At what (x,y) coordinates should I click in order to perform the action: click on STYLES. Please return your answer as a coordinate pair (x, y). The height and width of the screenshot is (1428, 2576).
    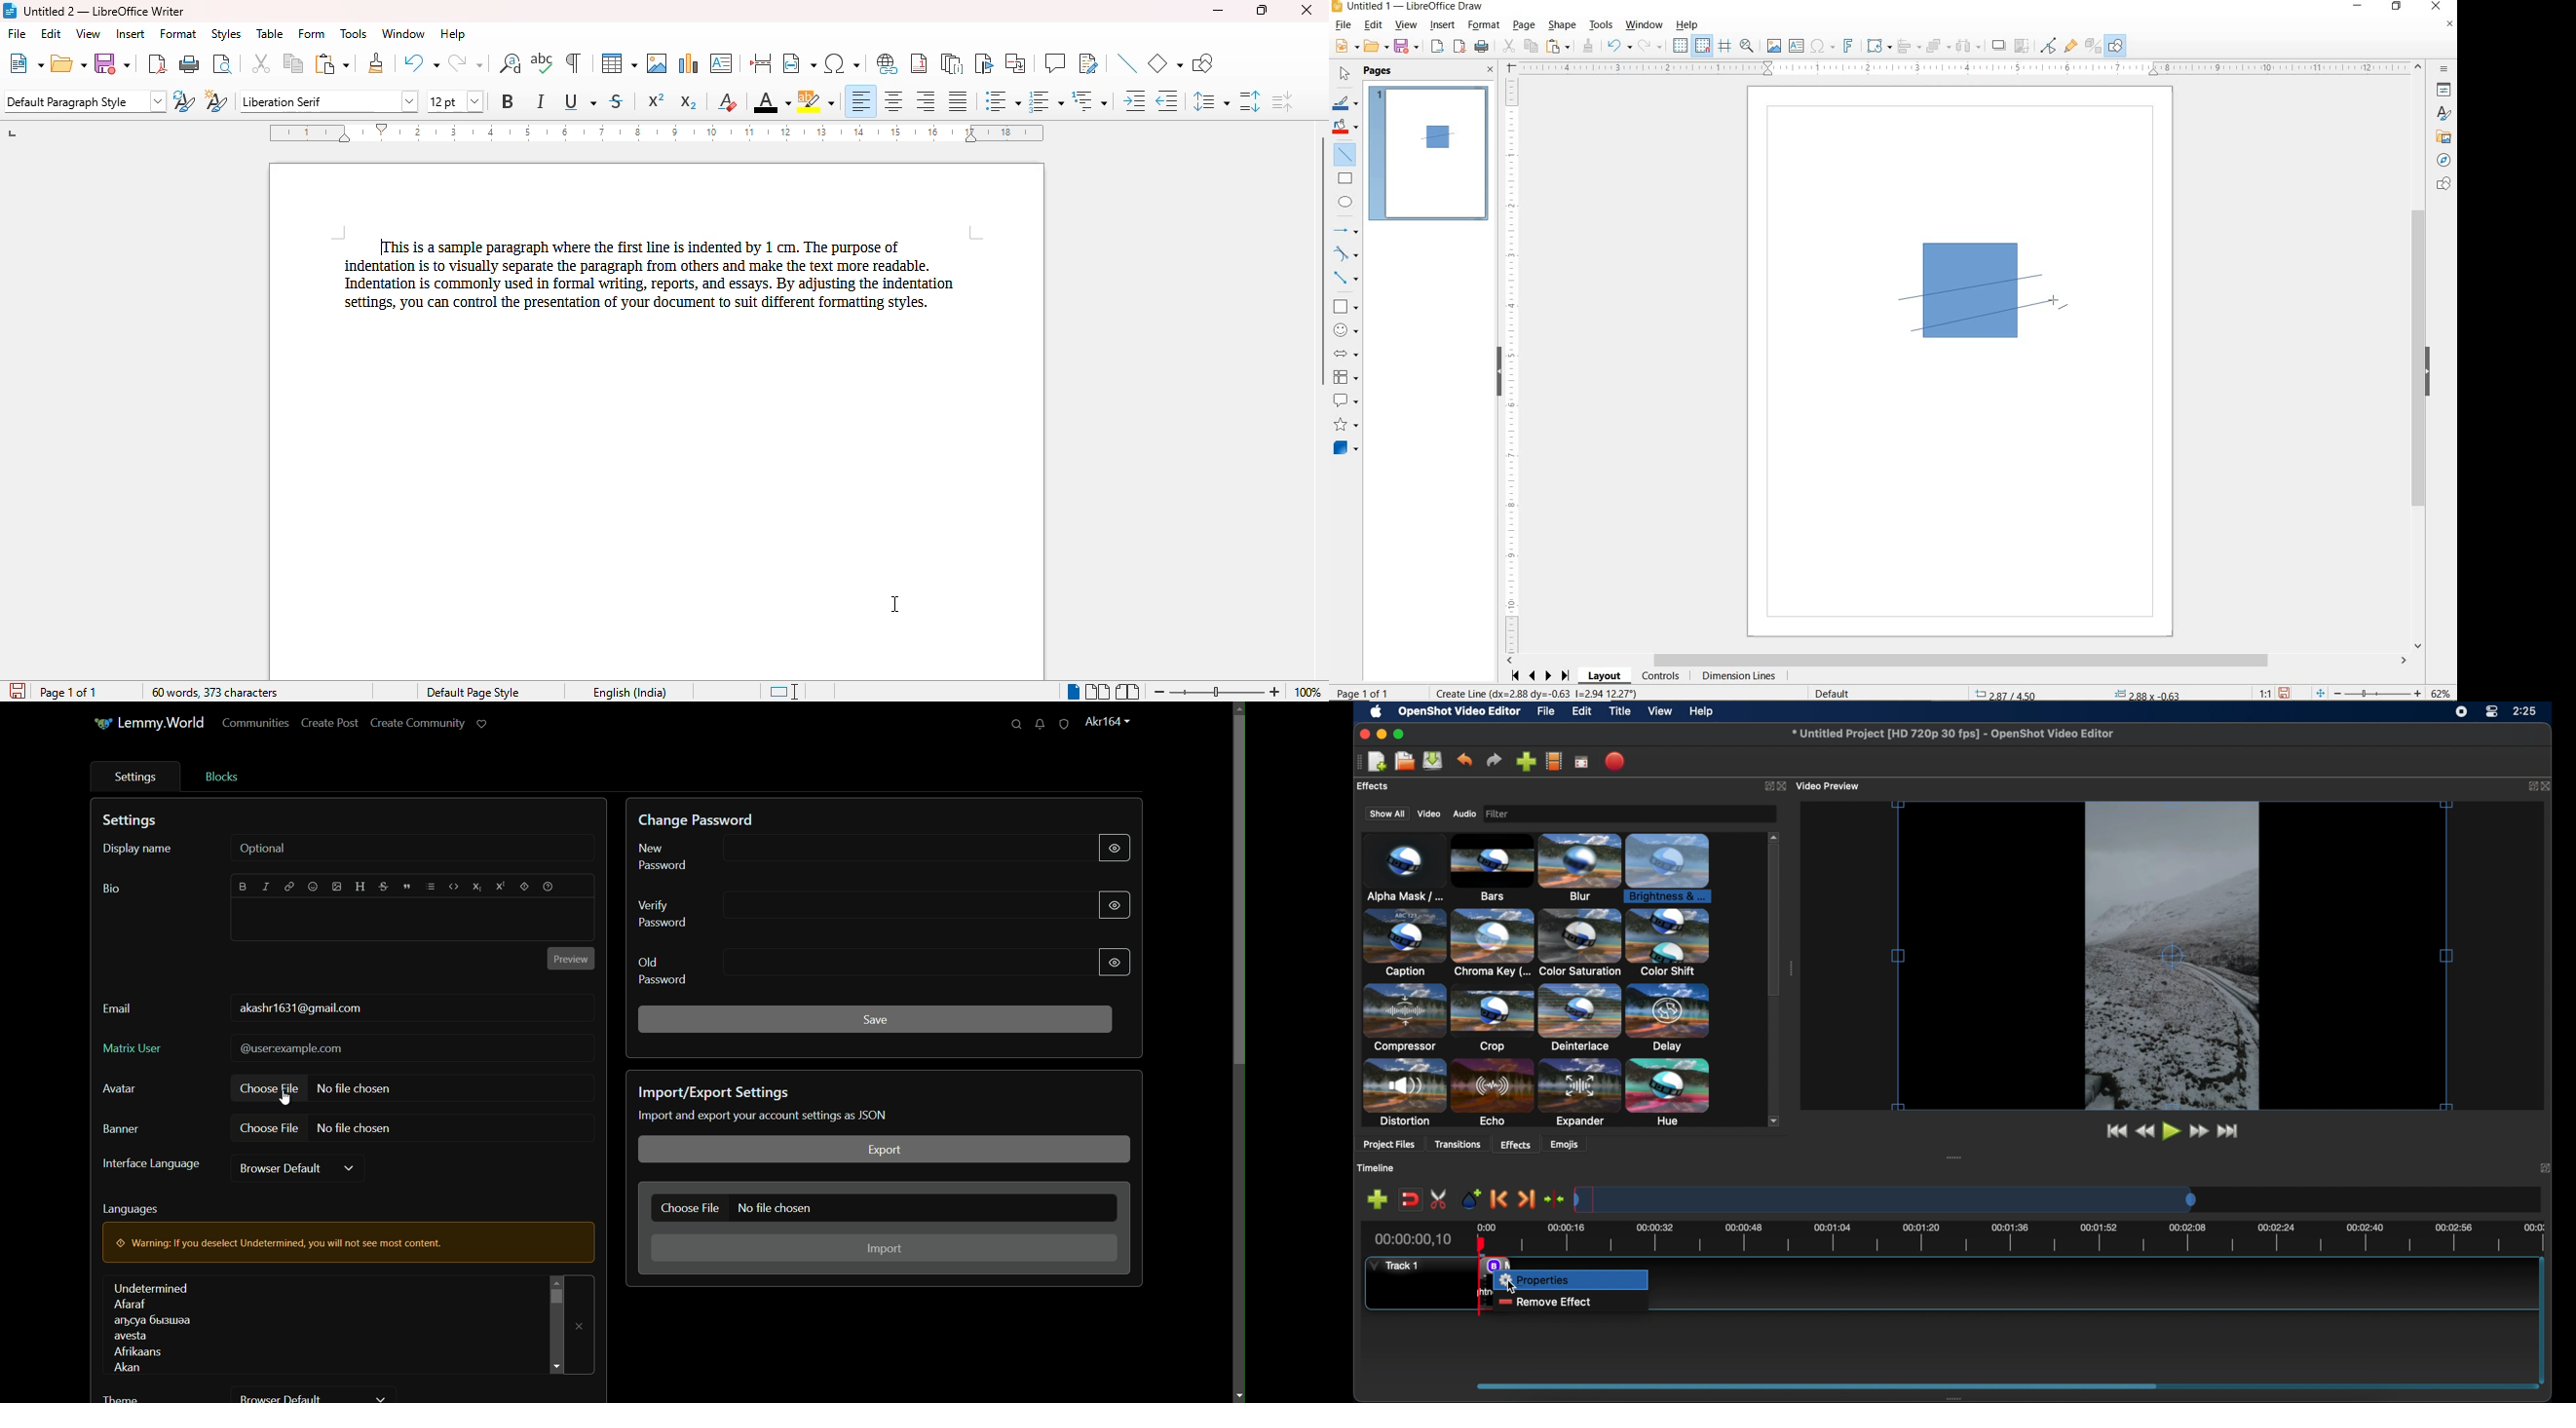
    Looking at the image, I should click on (2441, 114).